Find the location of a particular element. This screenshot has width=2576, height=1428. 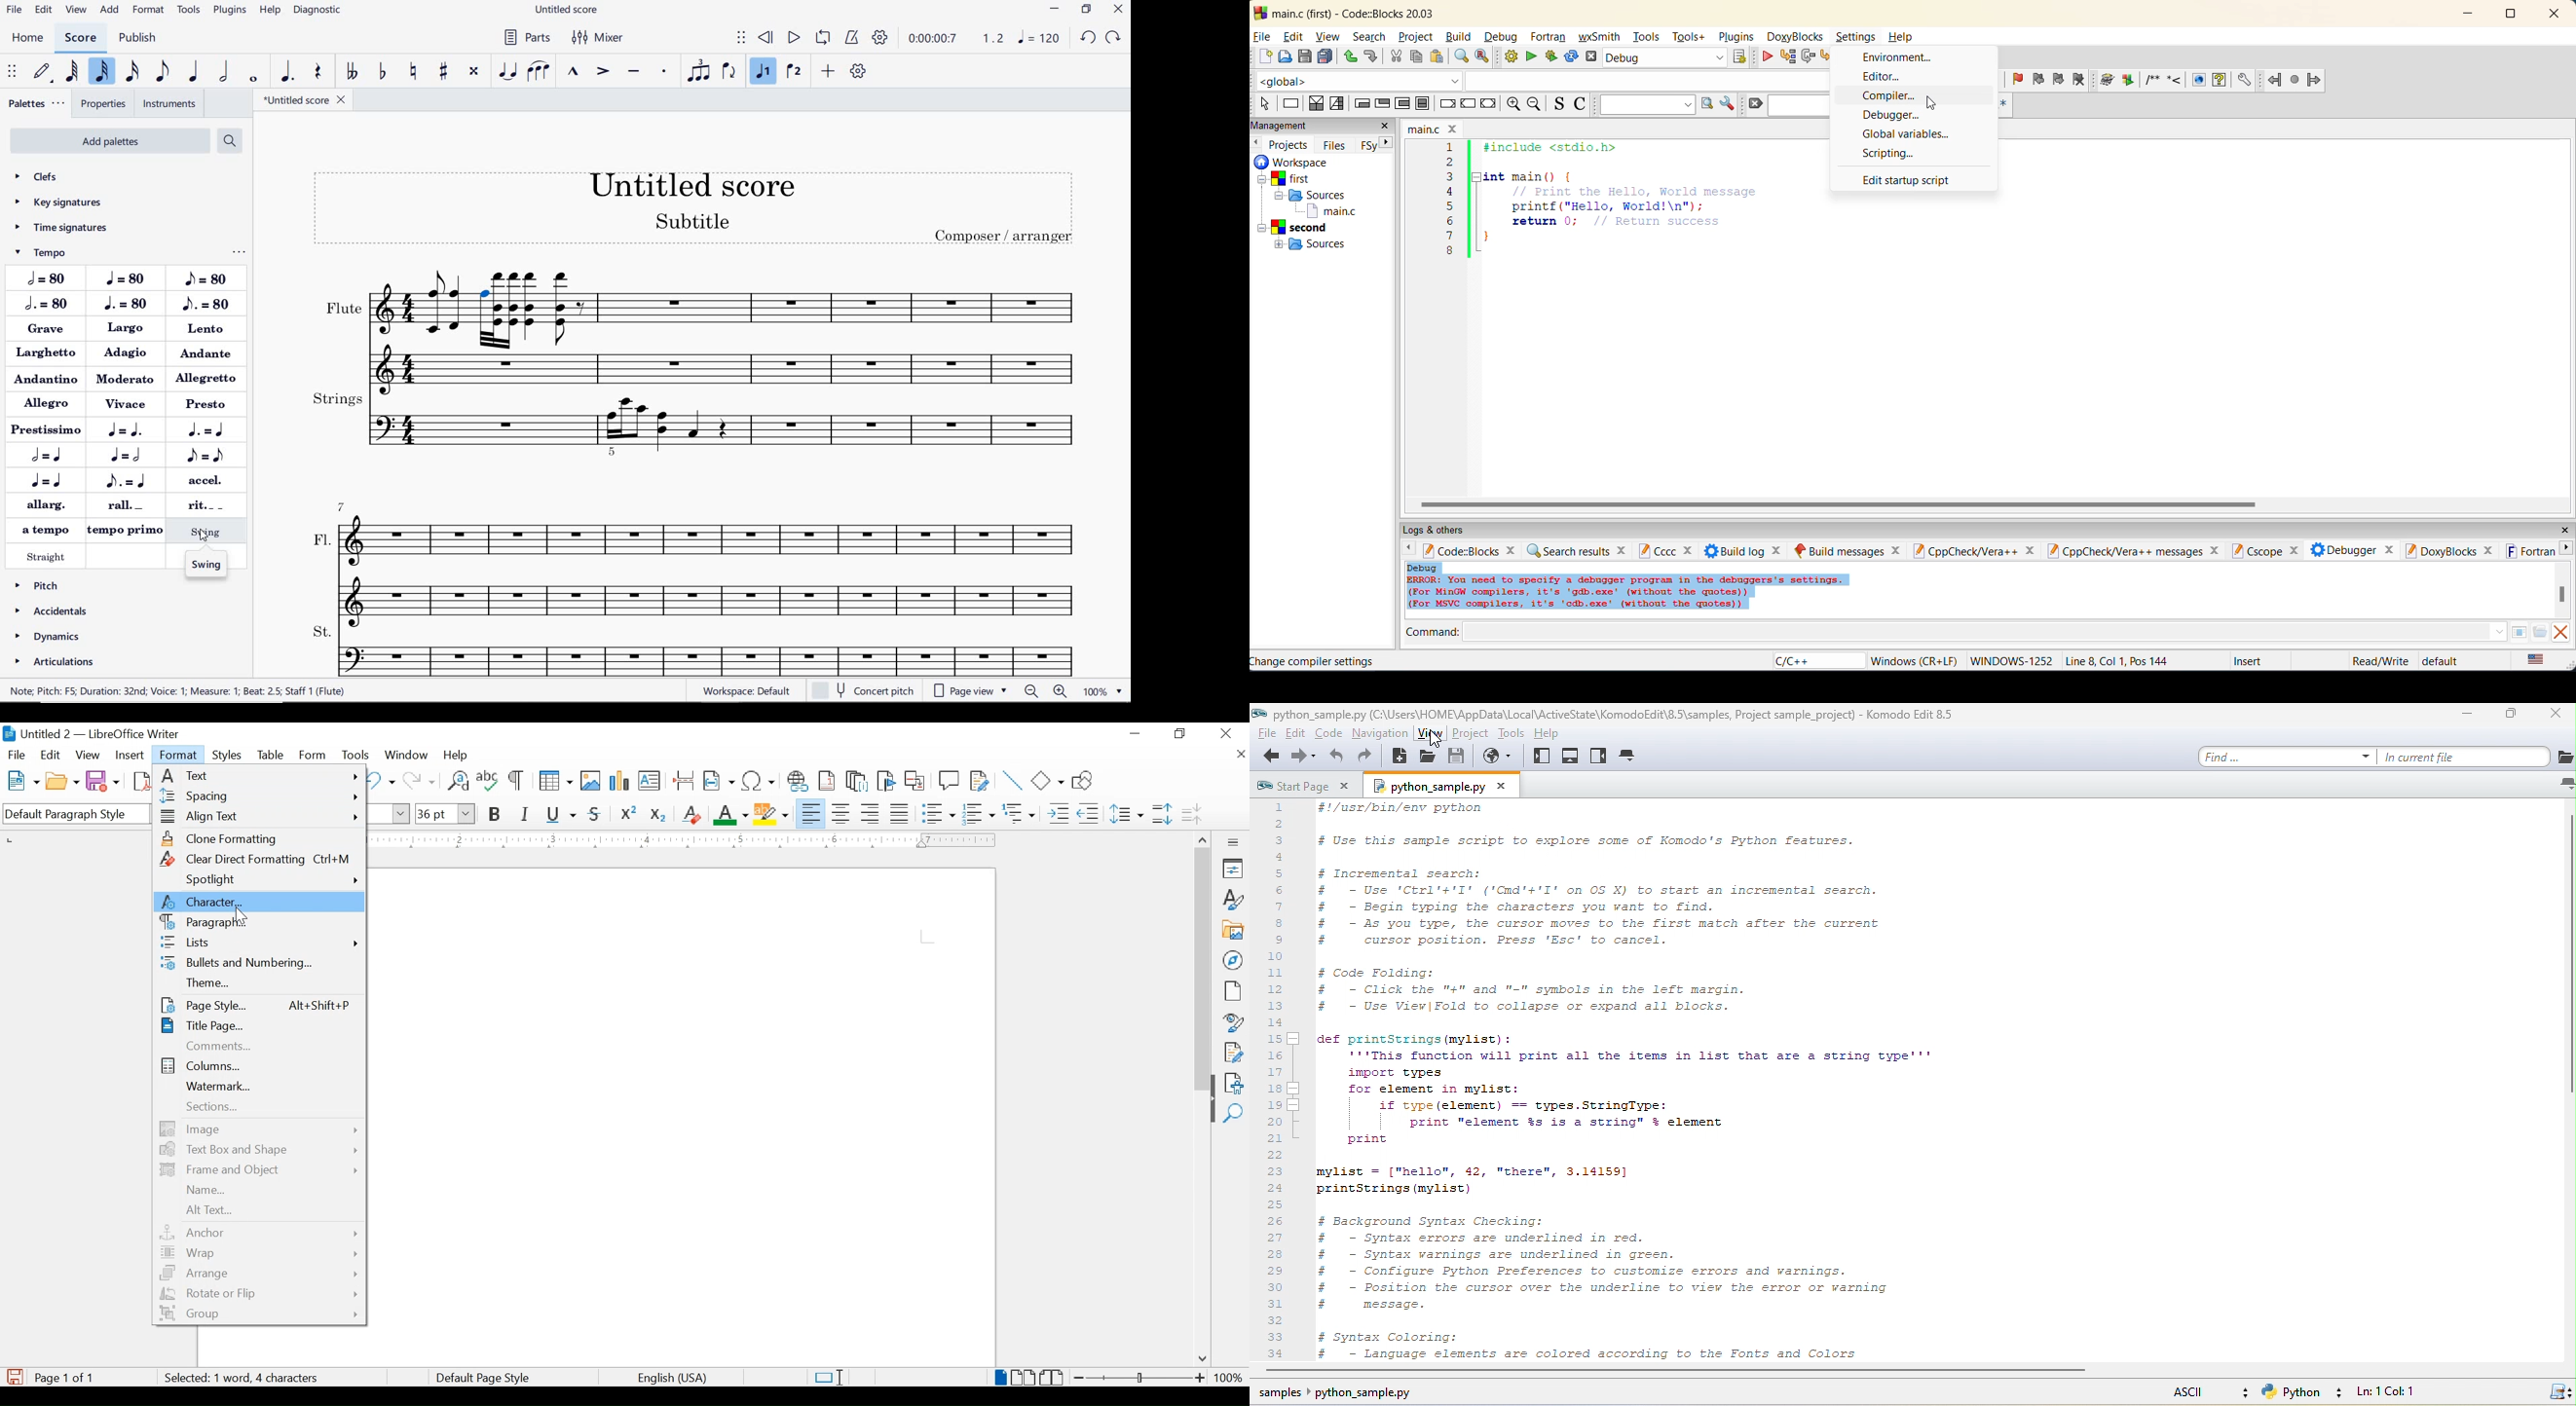

properties is located at coordinates (102, 104).